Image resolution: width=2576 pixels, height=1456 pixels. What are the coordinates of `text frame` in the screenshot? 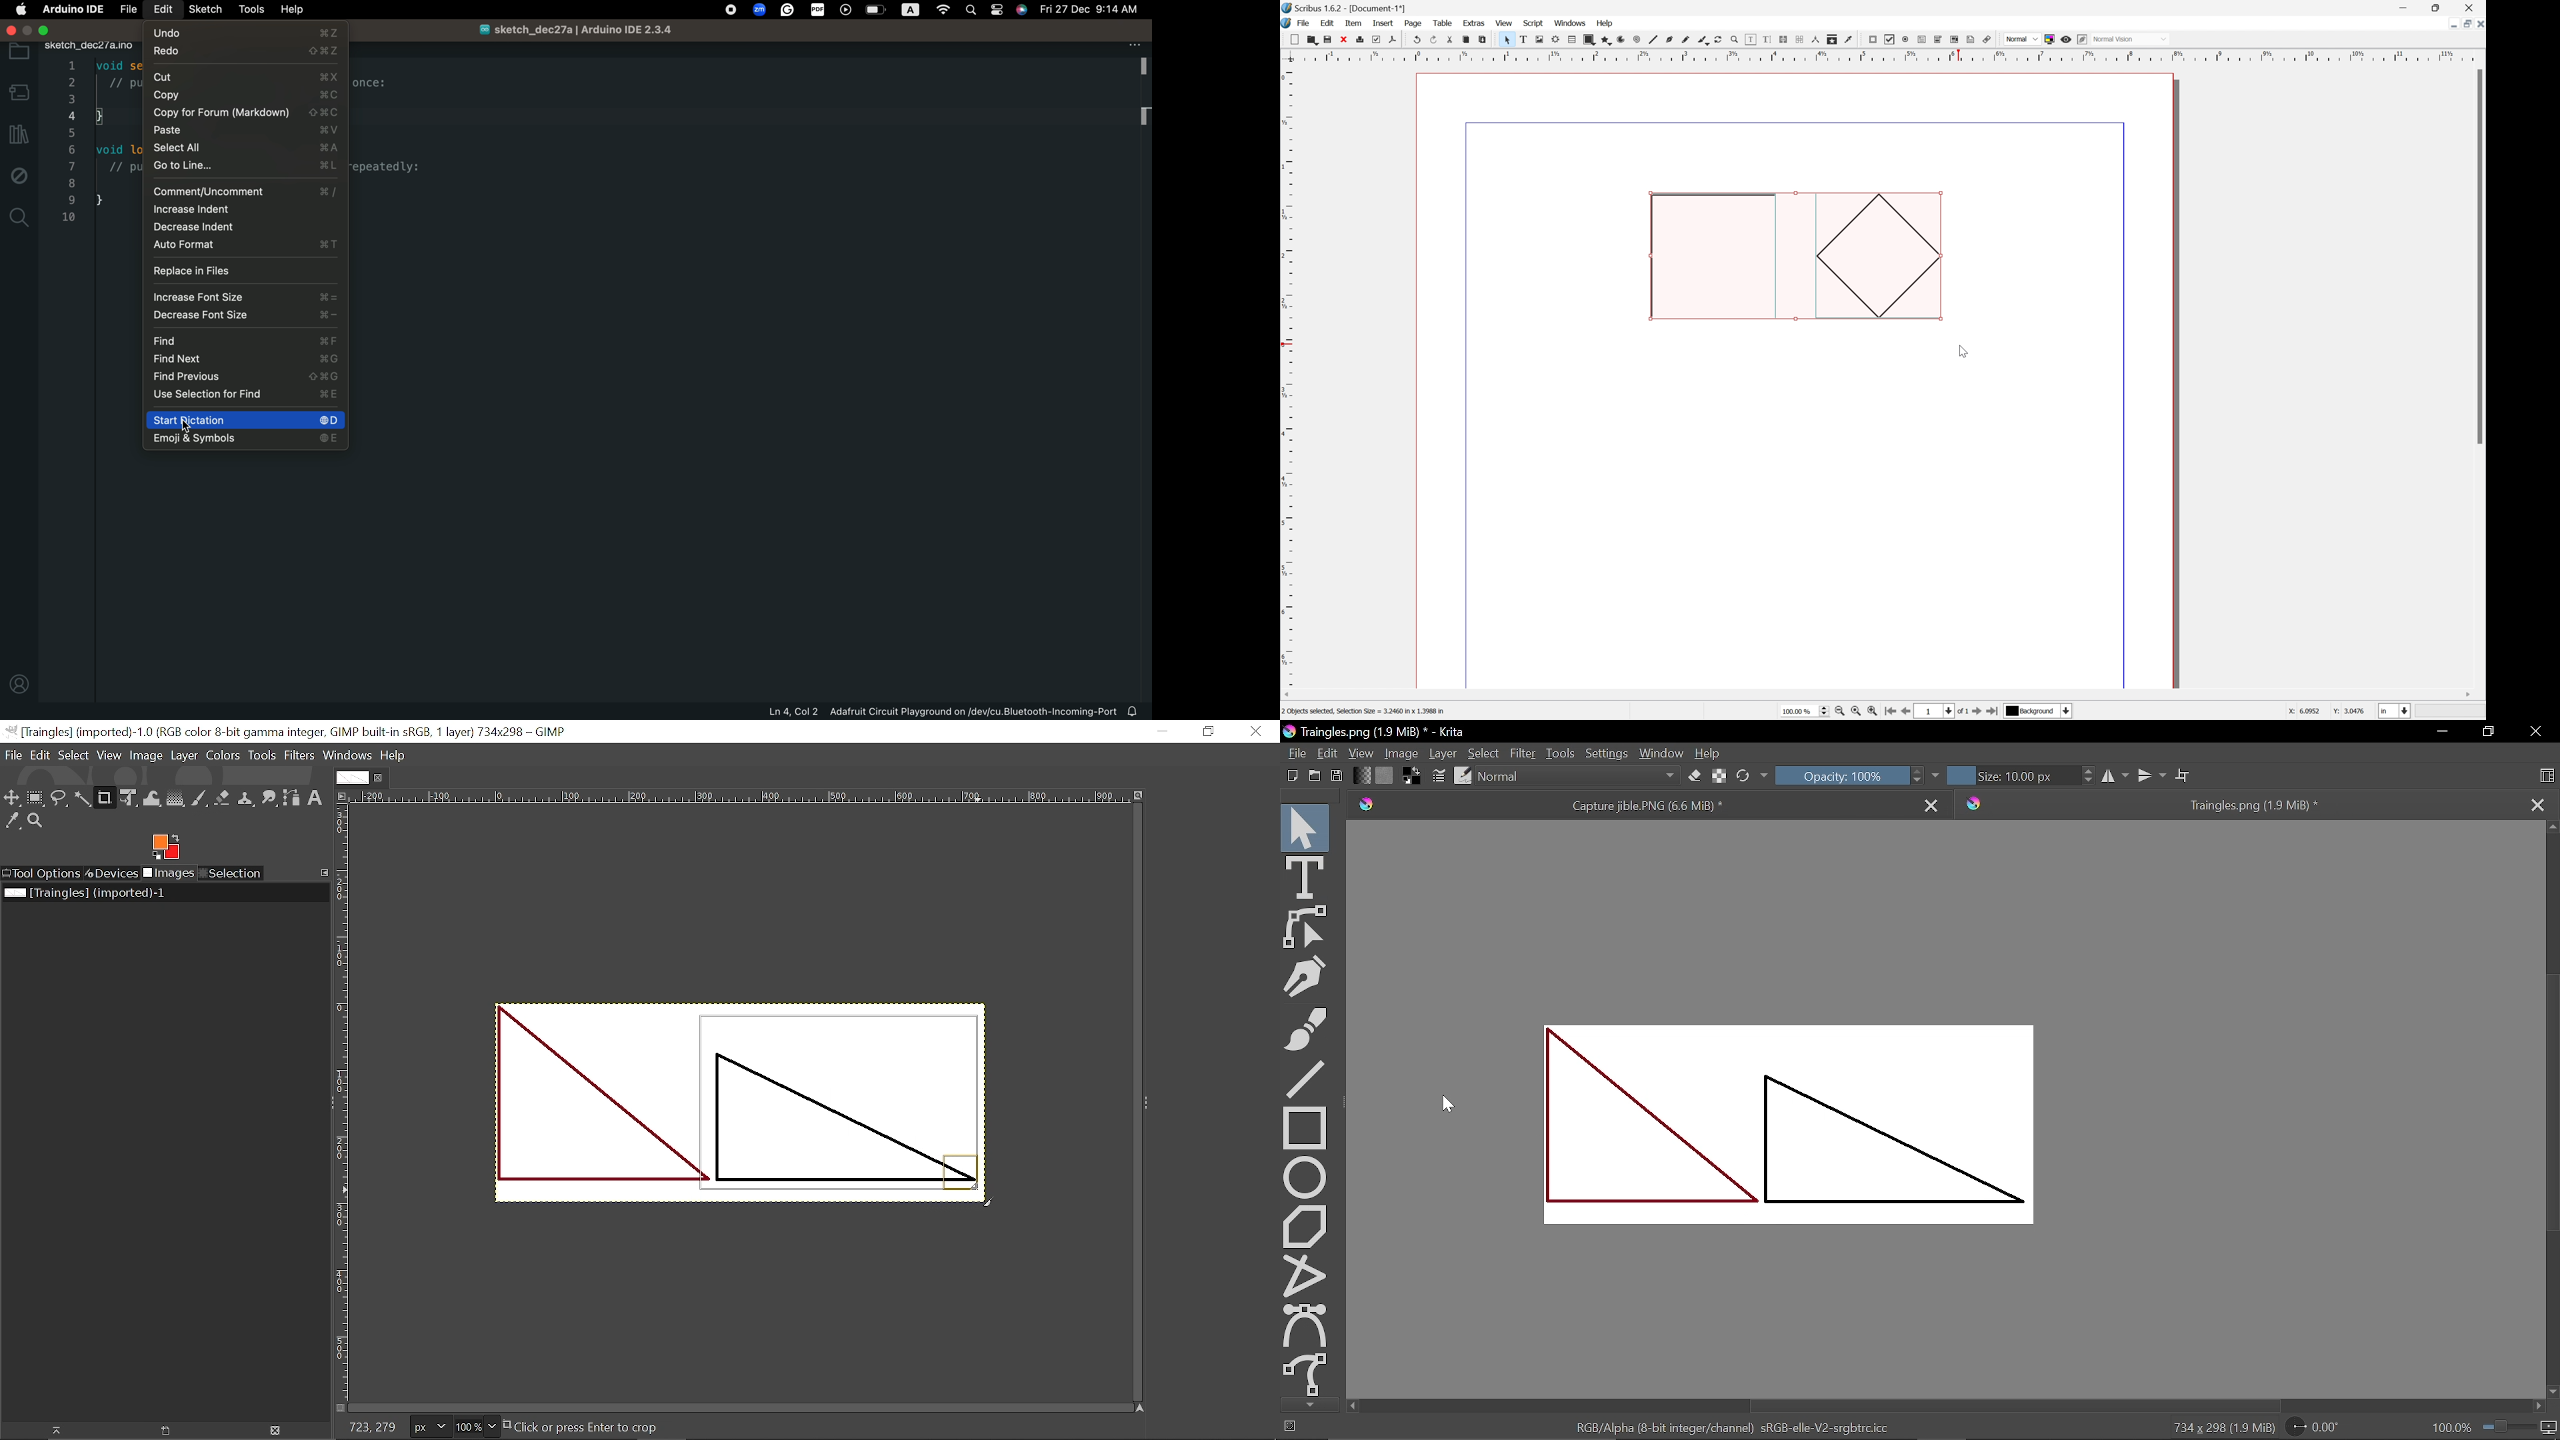 It's located at (1520, 40).